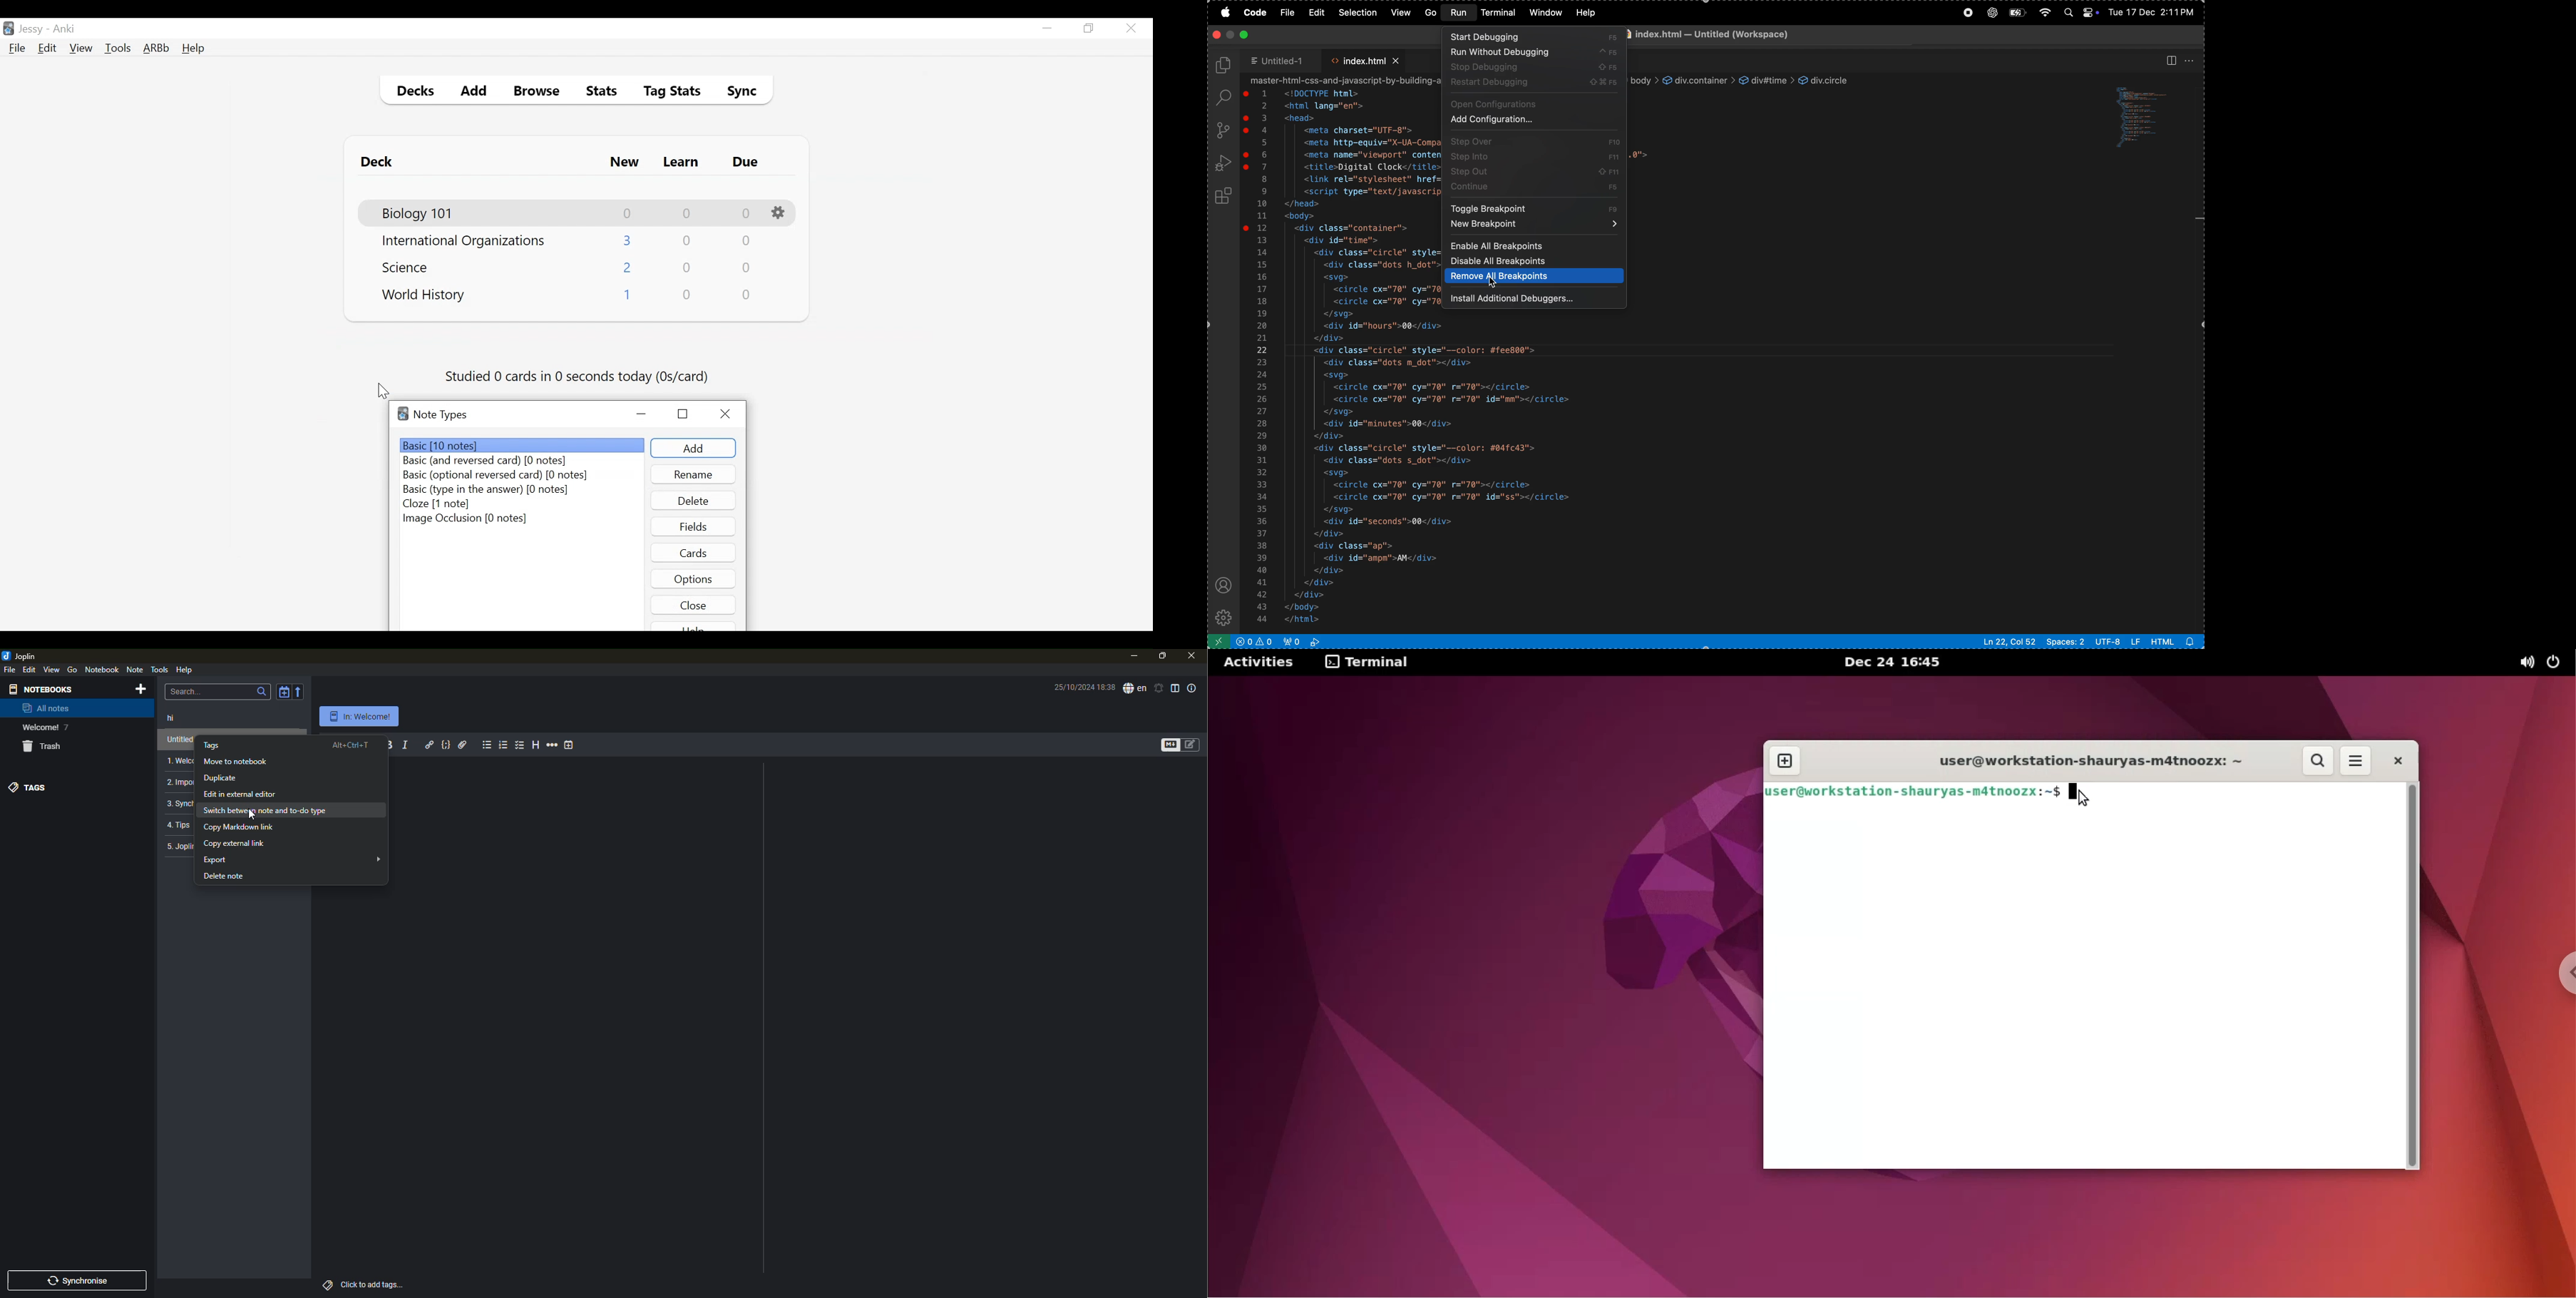  I want to click on Anki, so click(64, 29).